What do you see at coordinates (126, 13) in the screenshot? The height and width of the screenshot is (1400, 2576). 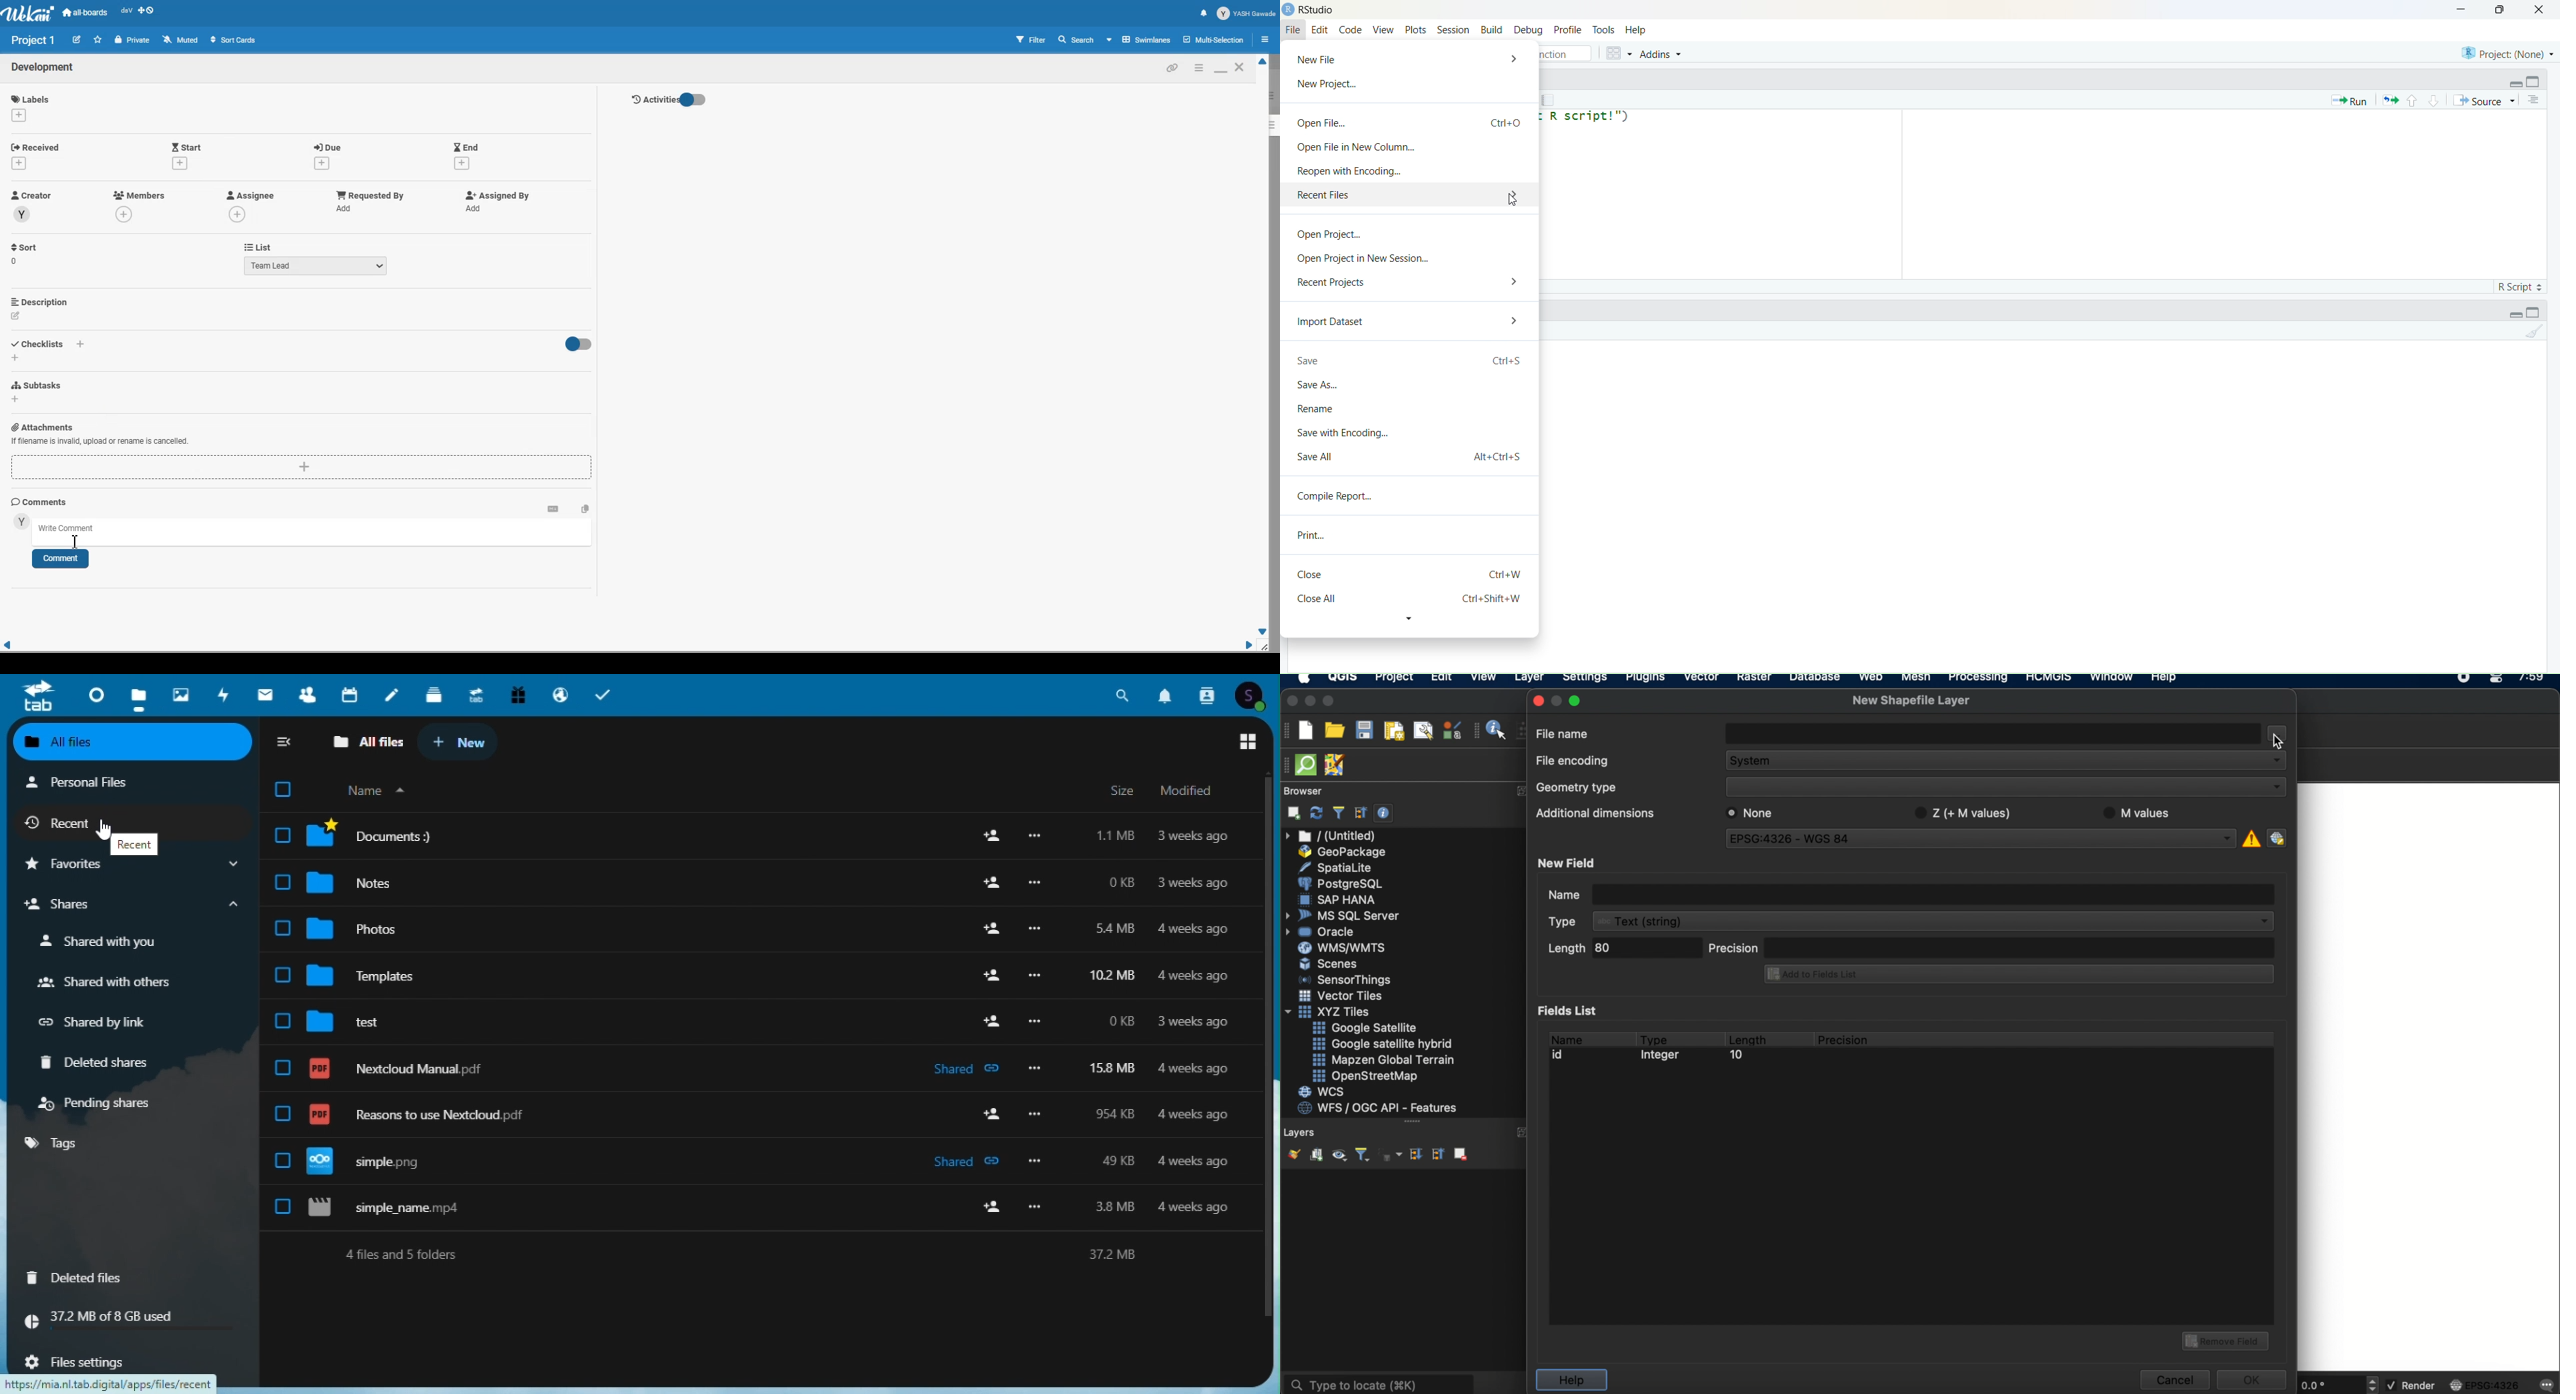 I see `Recent open file` at bounding box center [126, 13].